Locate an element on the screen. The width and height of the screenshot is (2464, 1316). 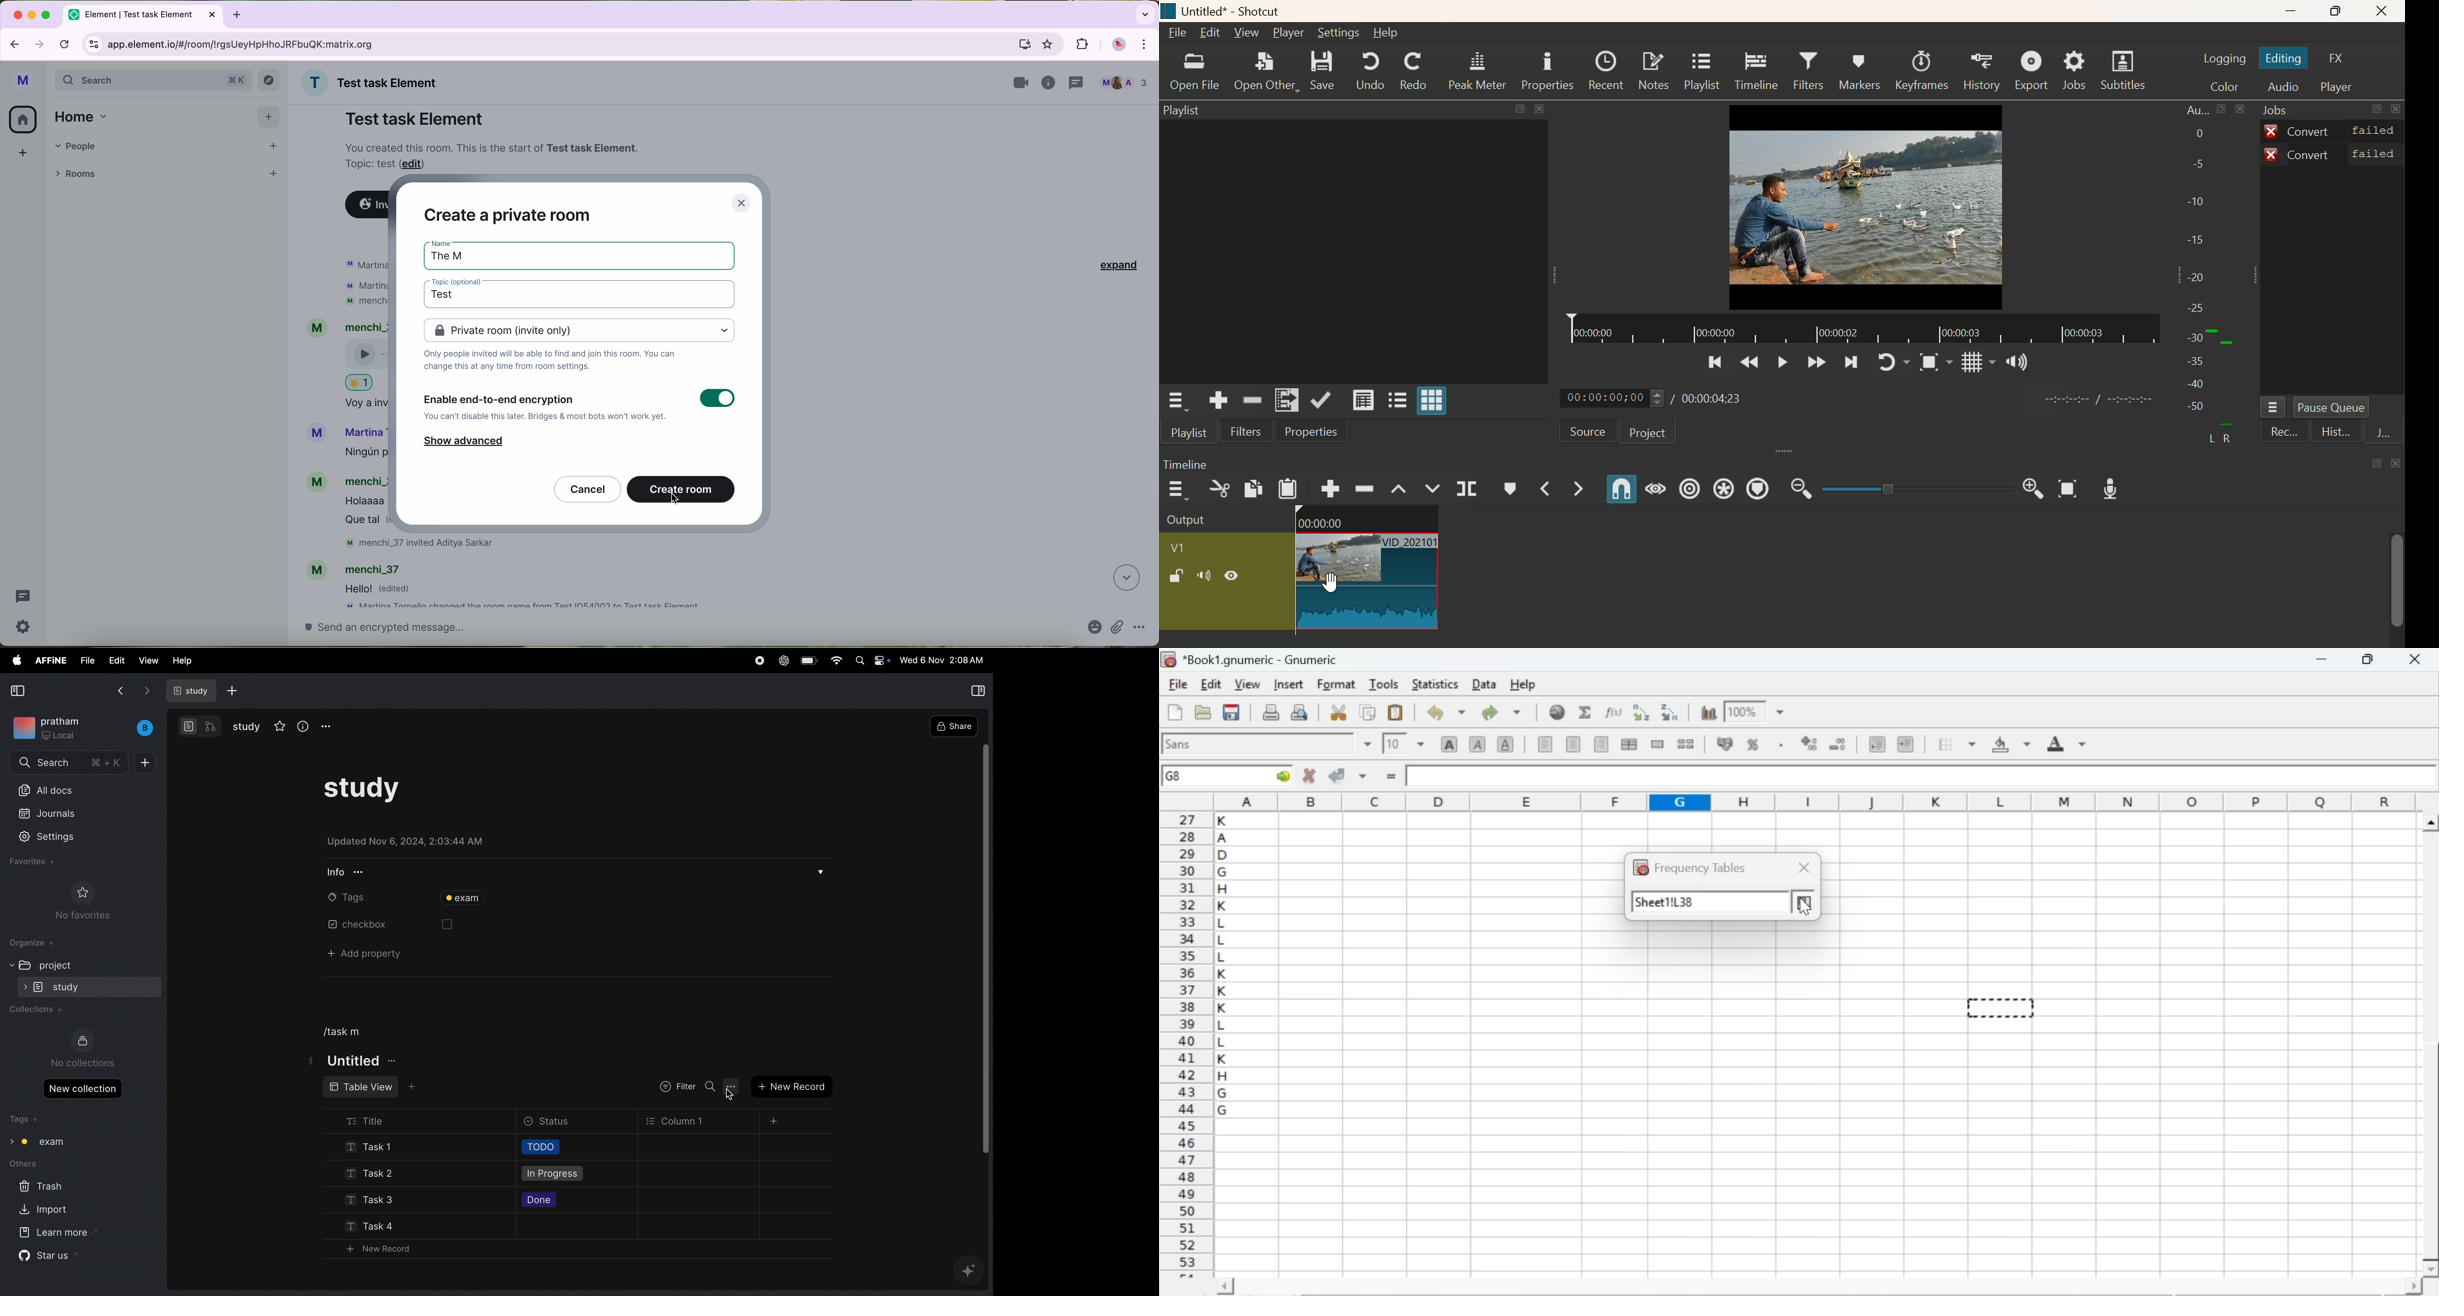
scrollbar is located at coordinates (2398, 589).